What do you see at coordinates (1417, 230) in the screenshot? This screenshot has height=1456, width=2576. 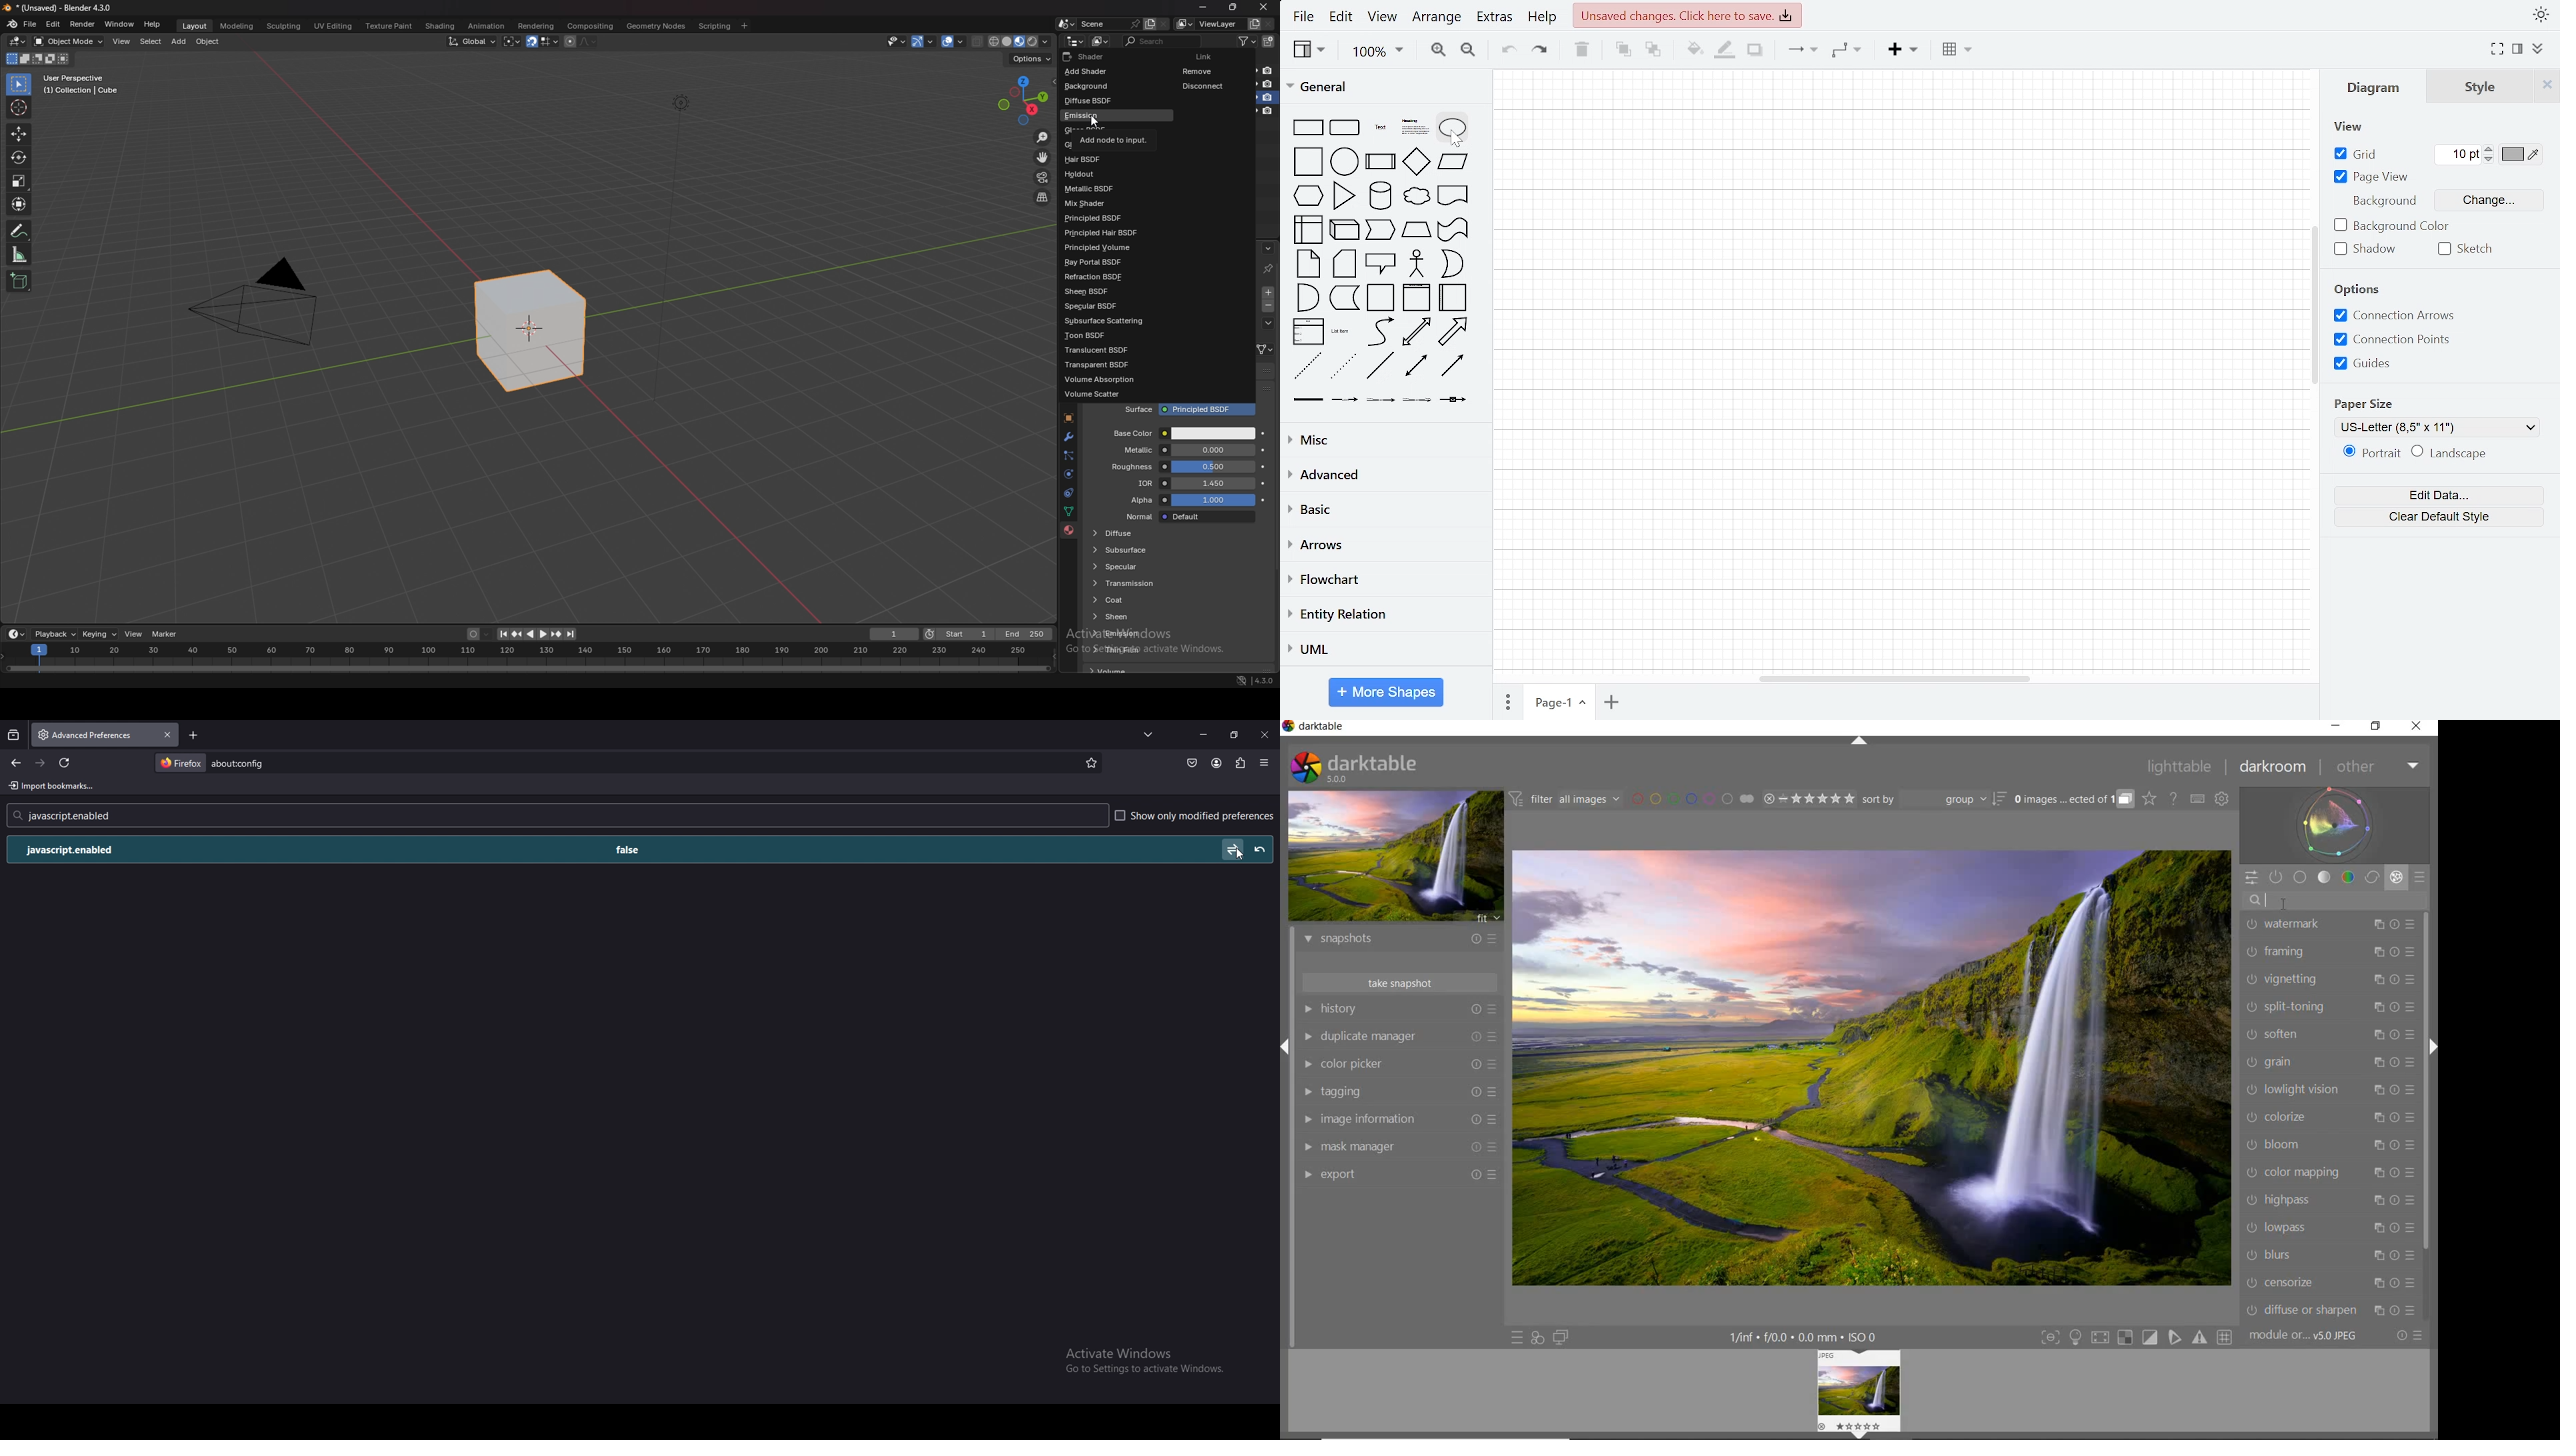 I see `trapezoid` at bounding box center [1417, 230].